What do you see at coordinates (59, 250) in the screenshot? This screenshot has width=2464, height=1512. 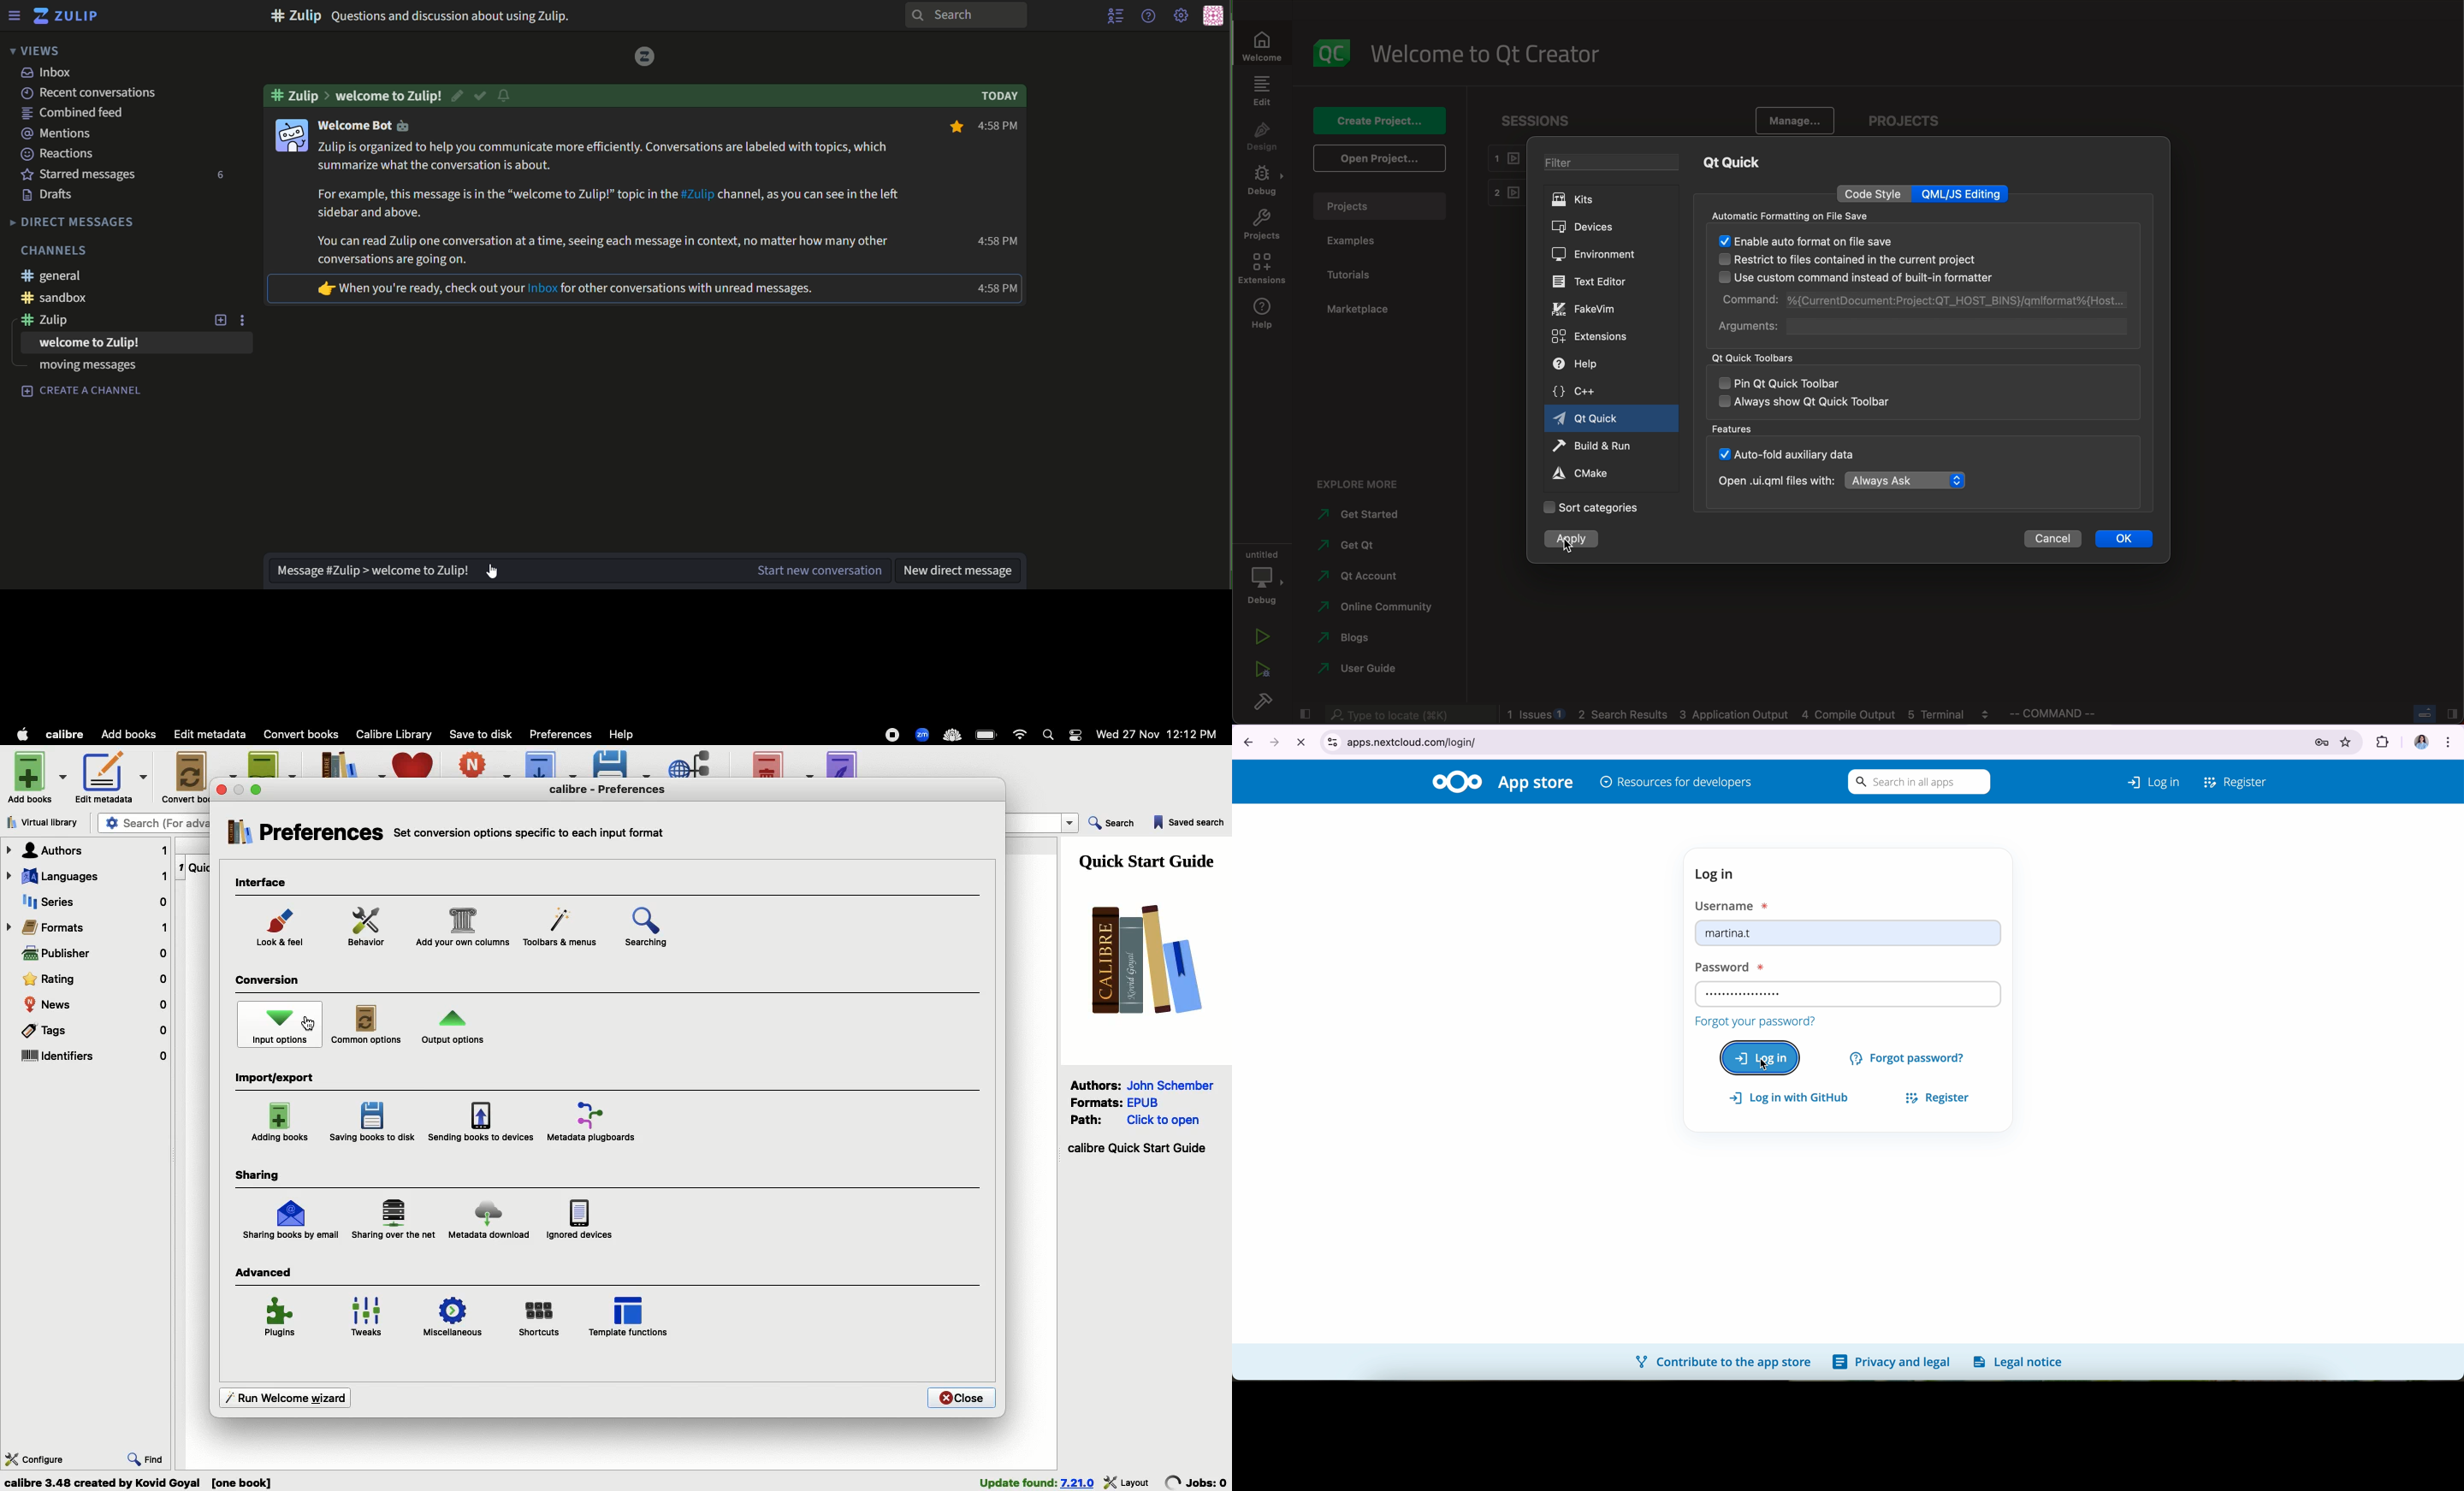 I see `text` at bounding box center [59, 250].